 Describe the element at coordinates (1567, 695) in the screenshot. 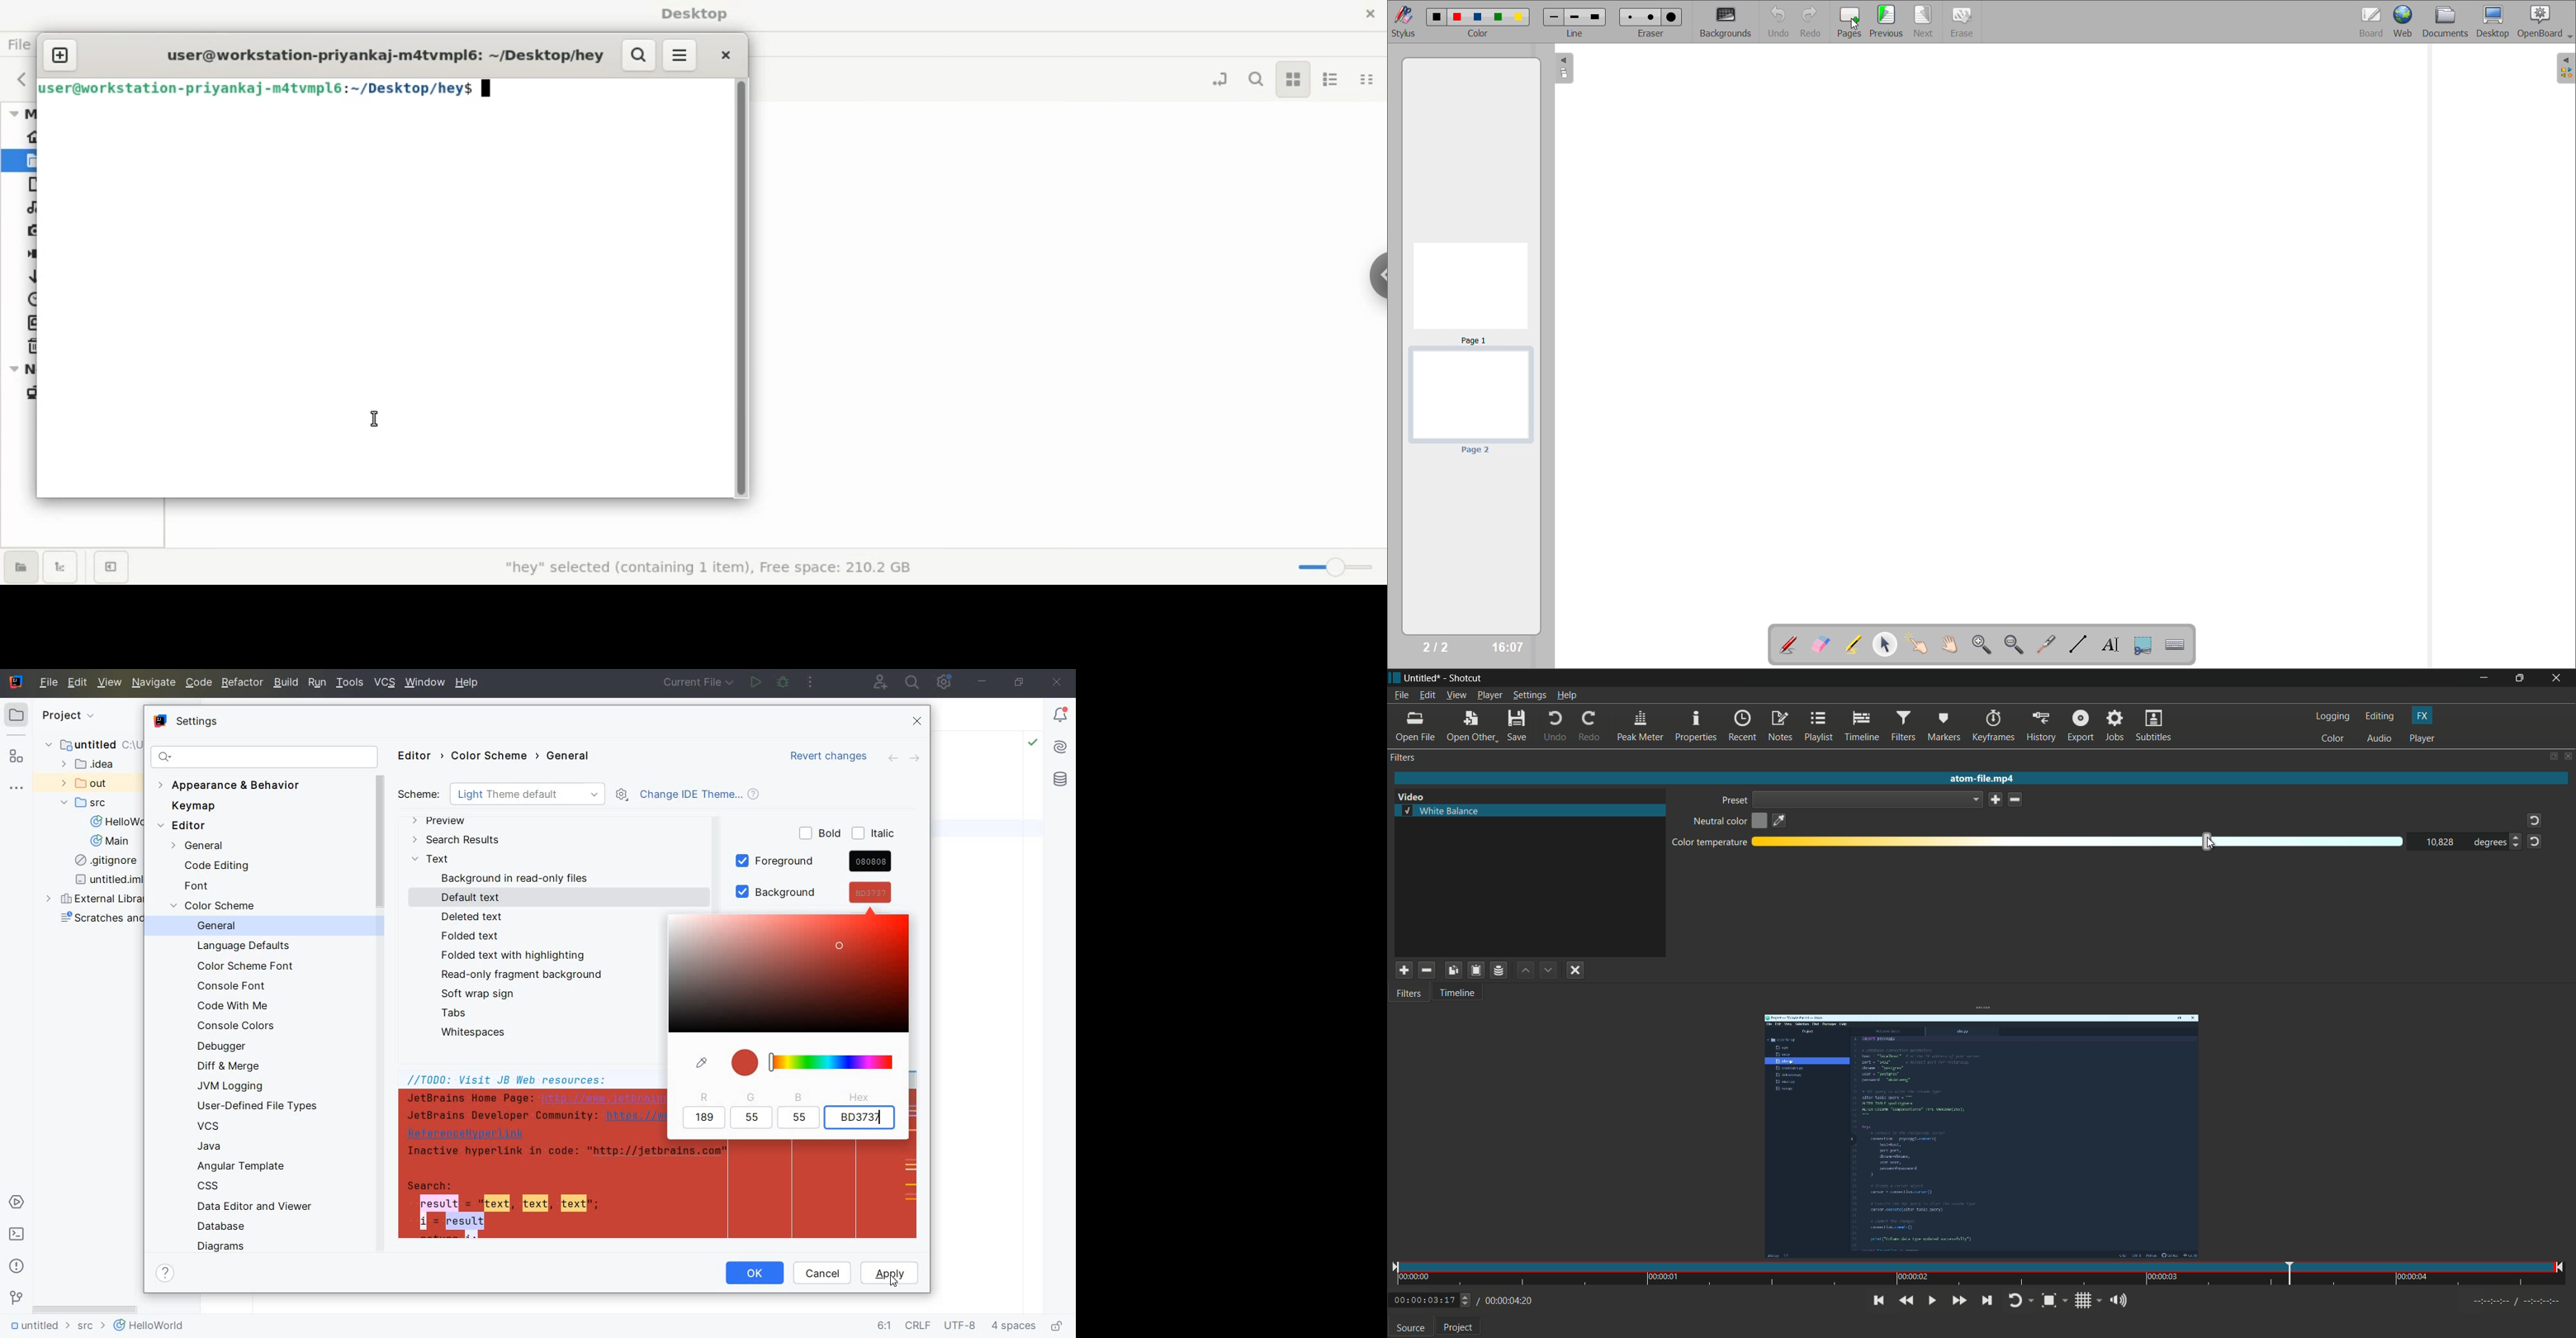

I see `help menu` at that location.